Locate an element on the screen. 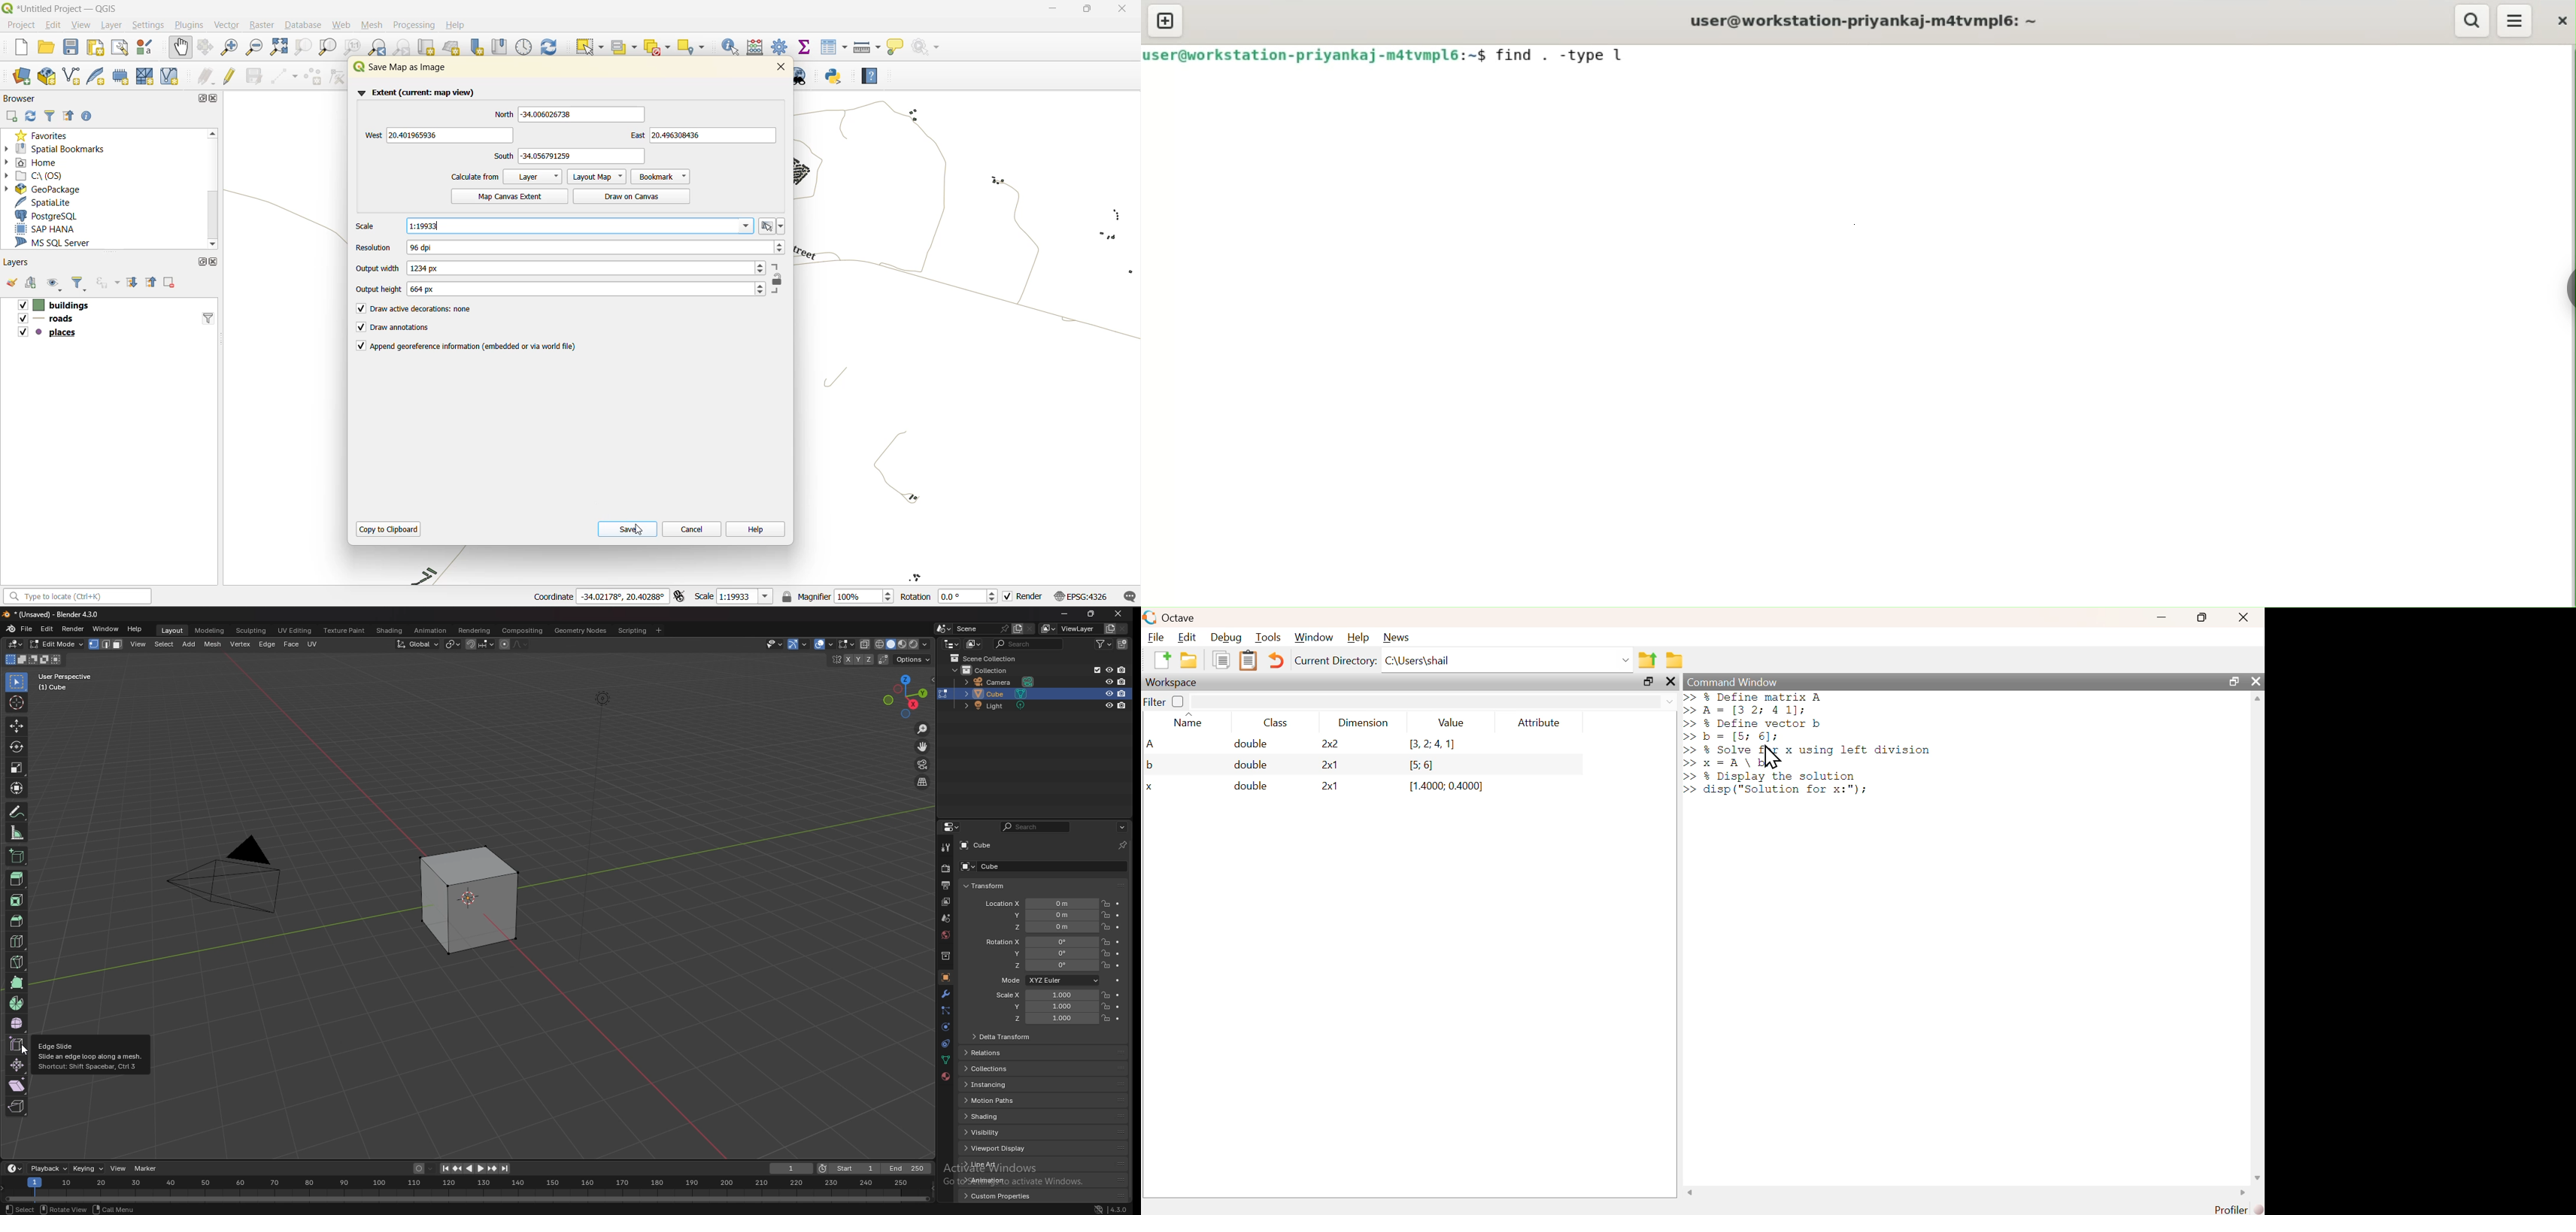 This screenshot has height=1232, width=2576. close is located at coordinates (2256, 681).